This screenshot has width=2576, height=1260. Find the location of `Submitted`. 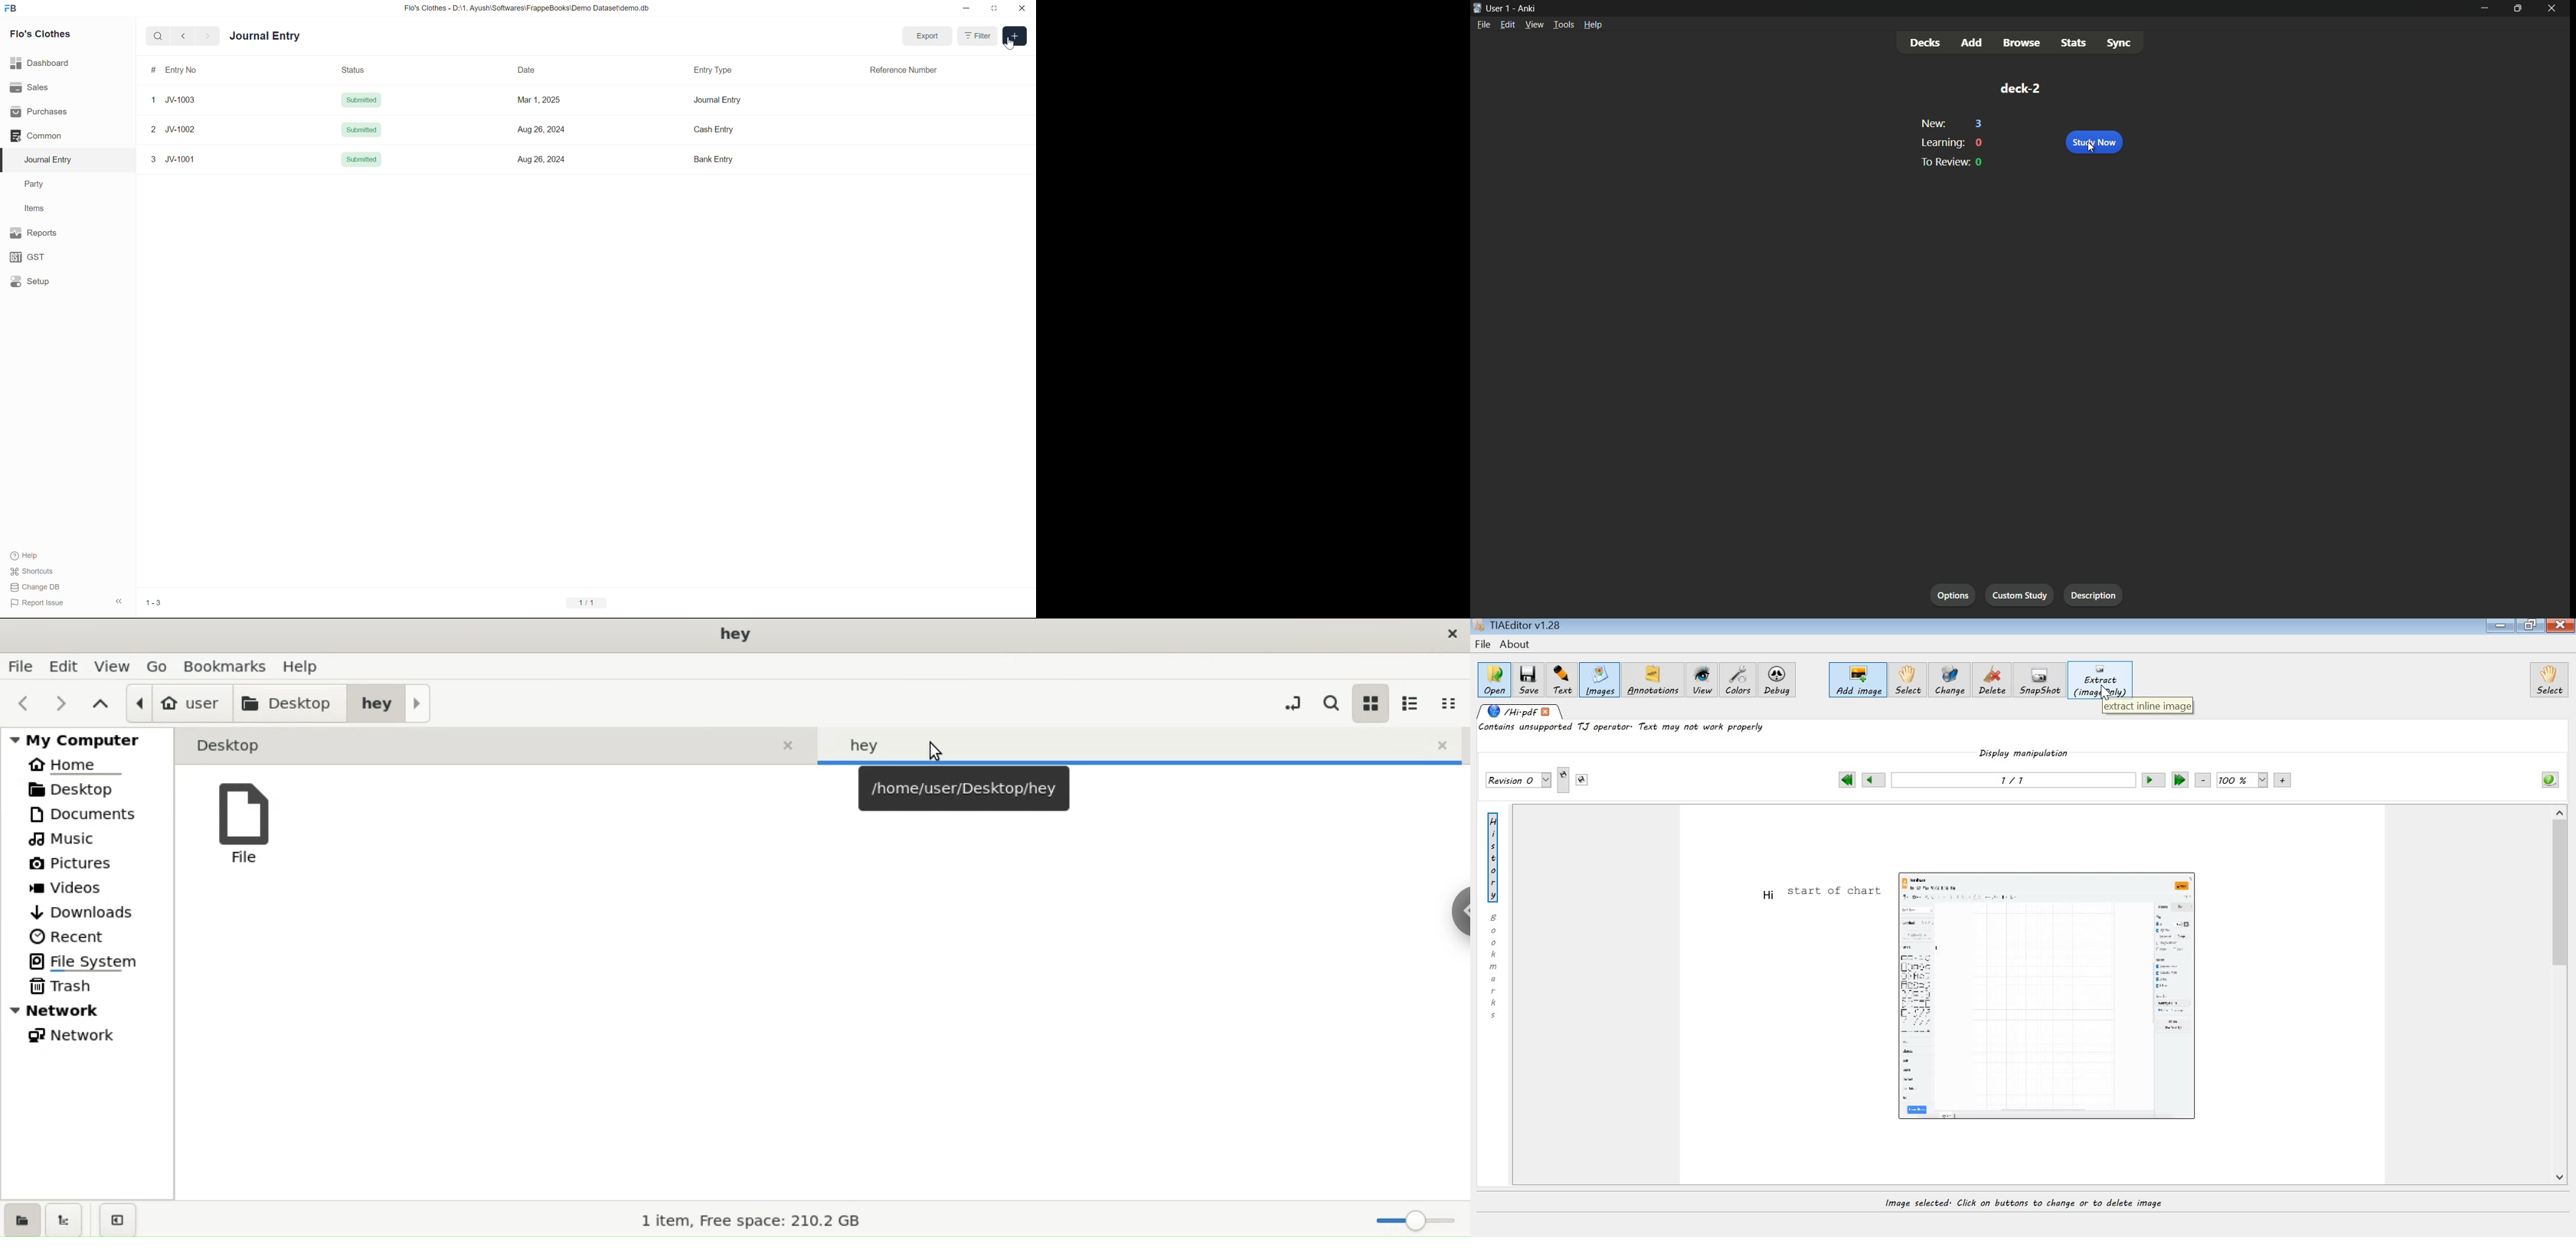

Submitted is located at coordinates (360, 159).